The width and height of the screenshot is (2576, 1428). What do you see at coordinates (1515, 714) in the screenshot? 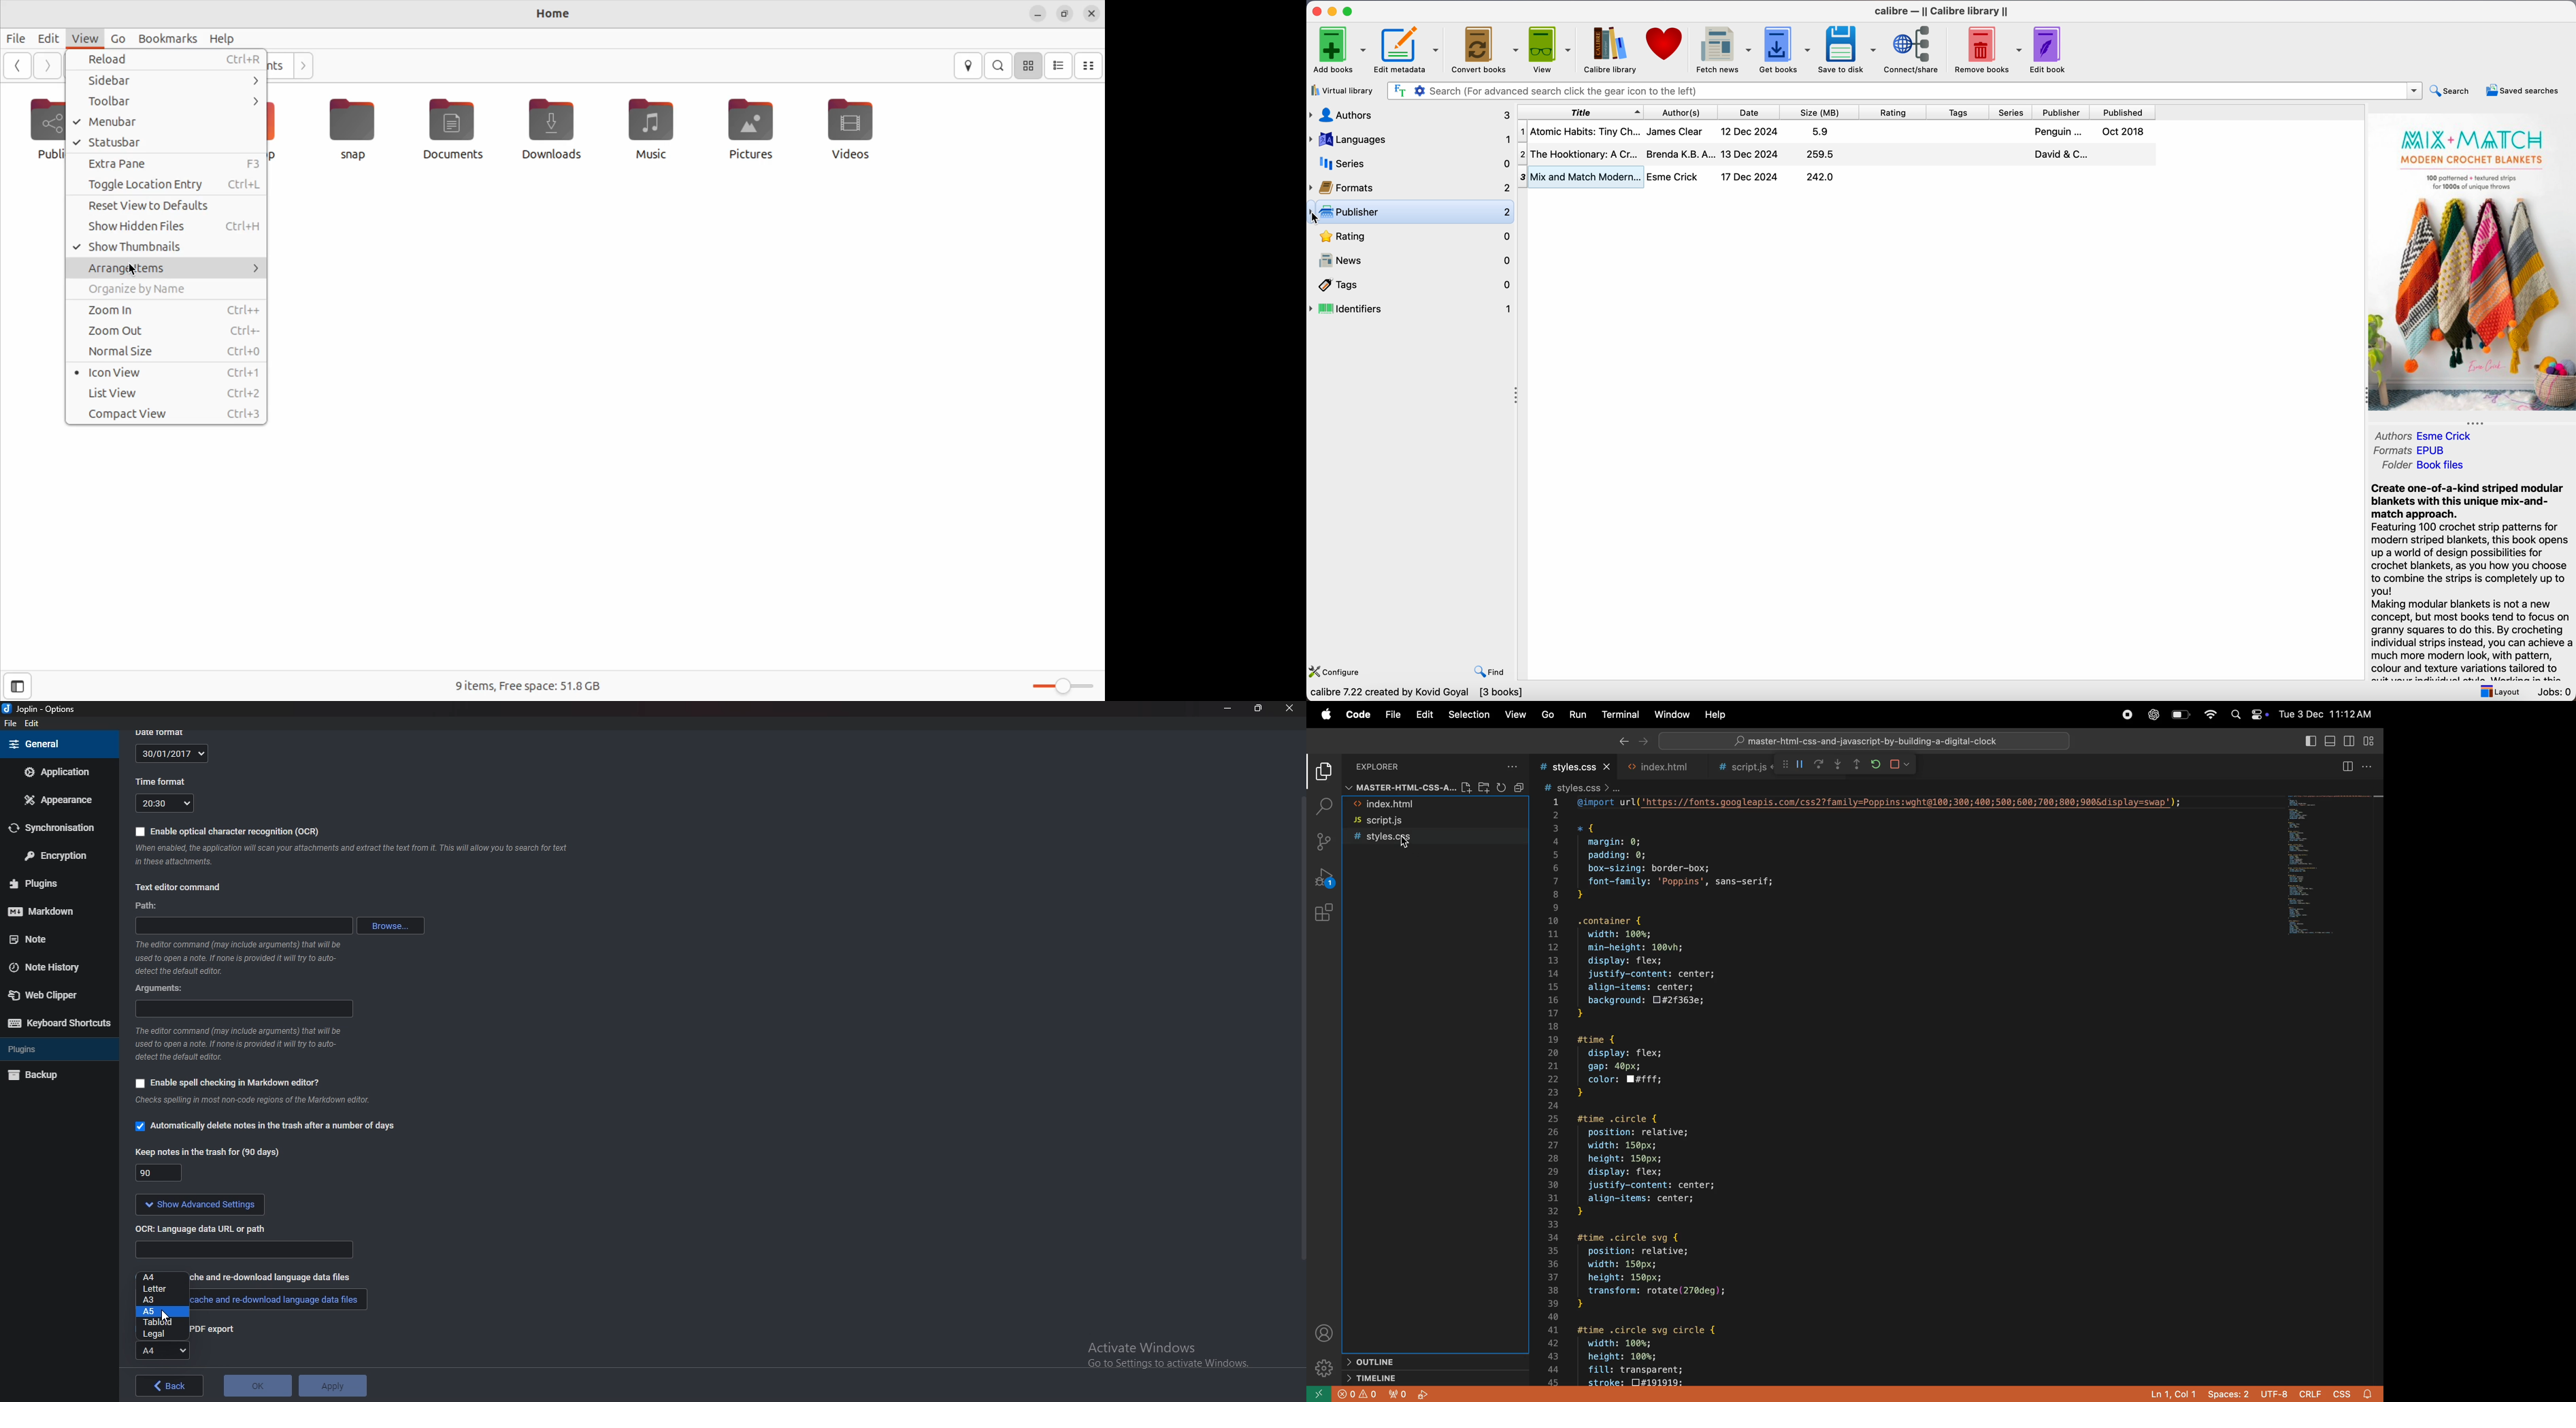
I see `view` at bounding box center [1515, 714].